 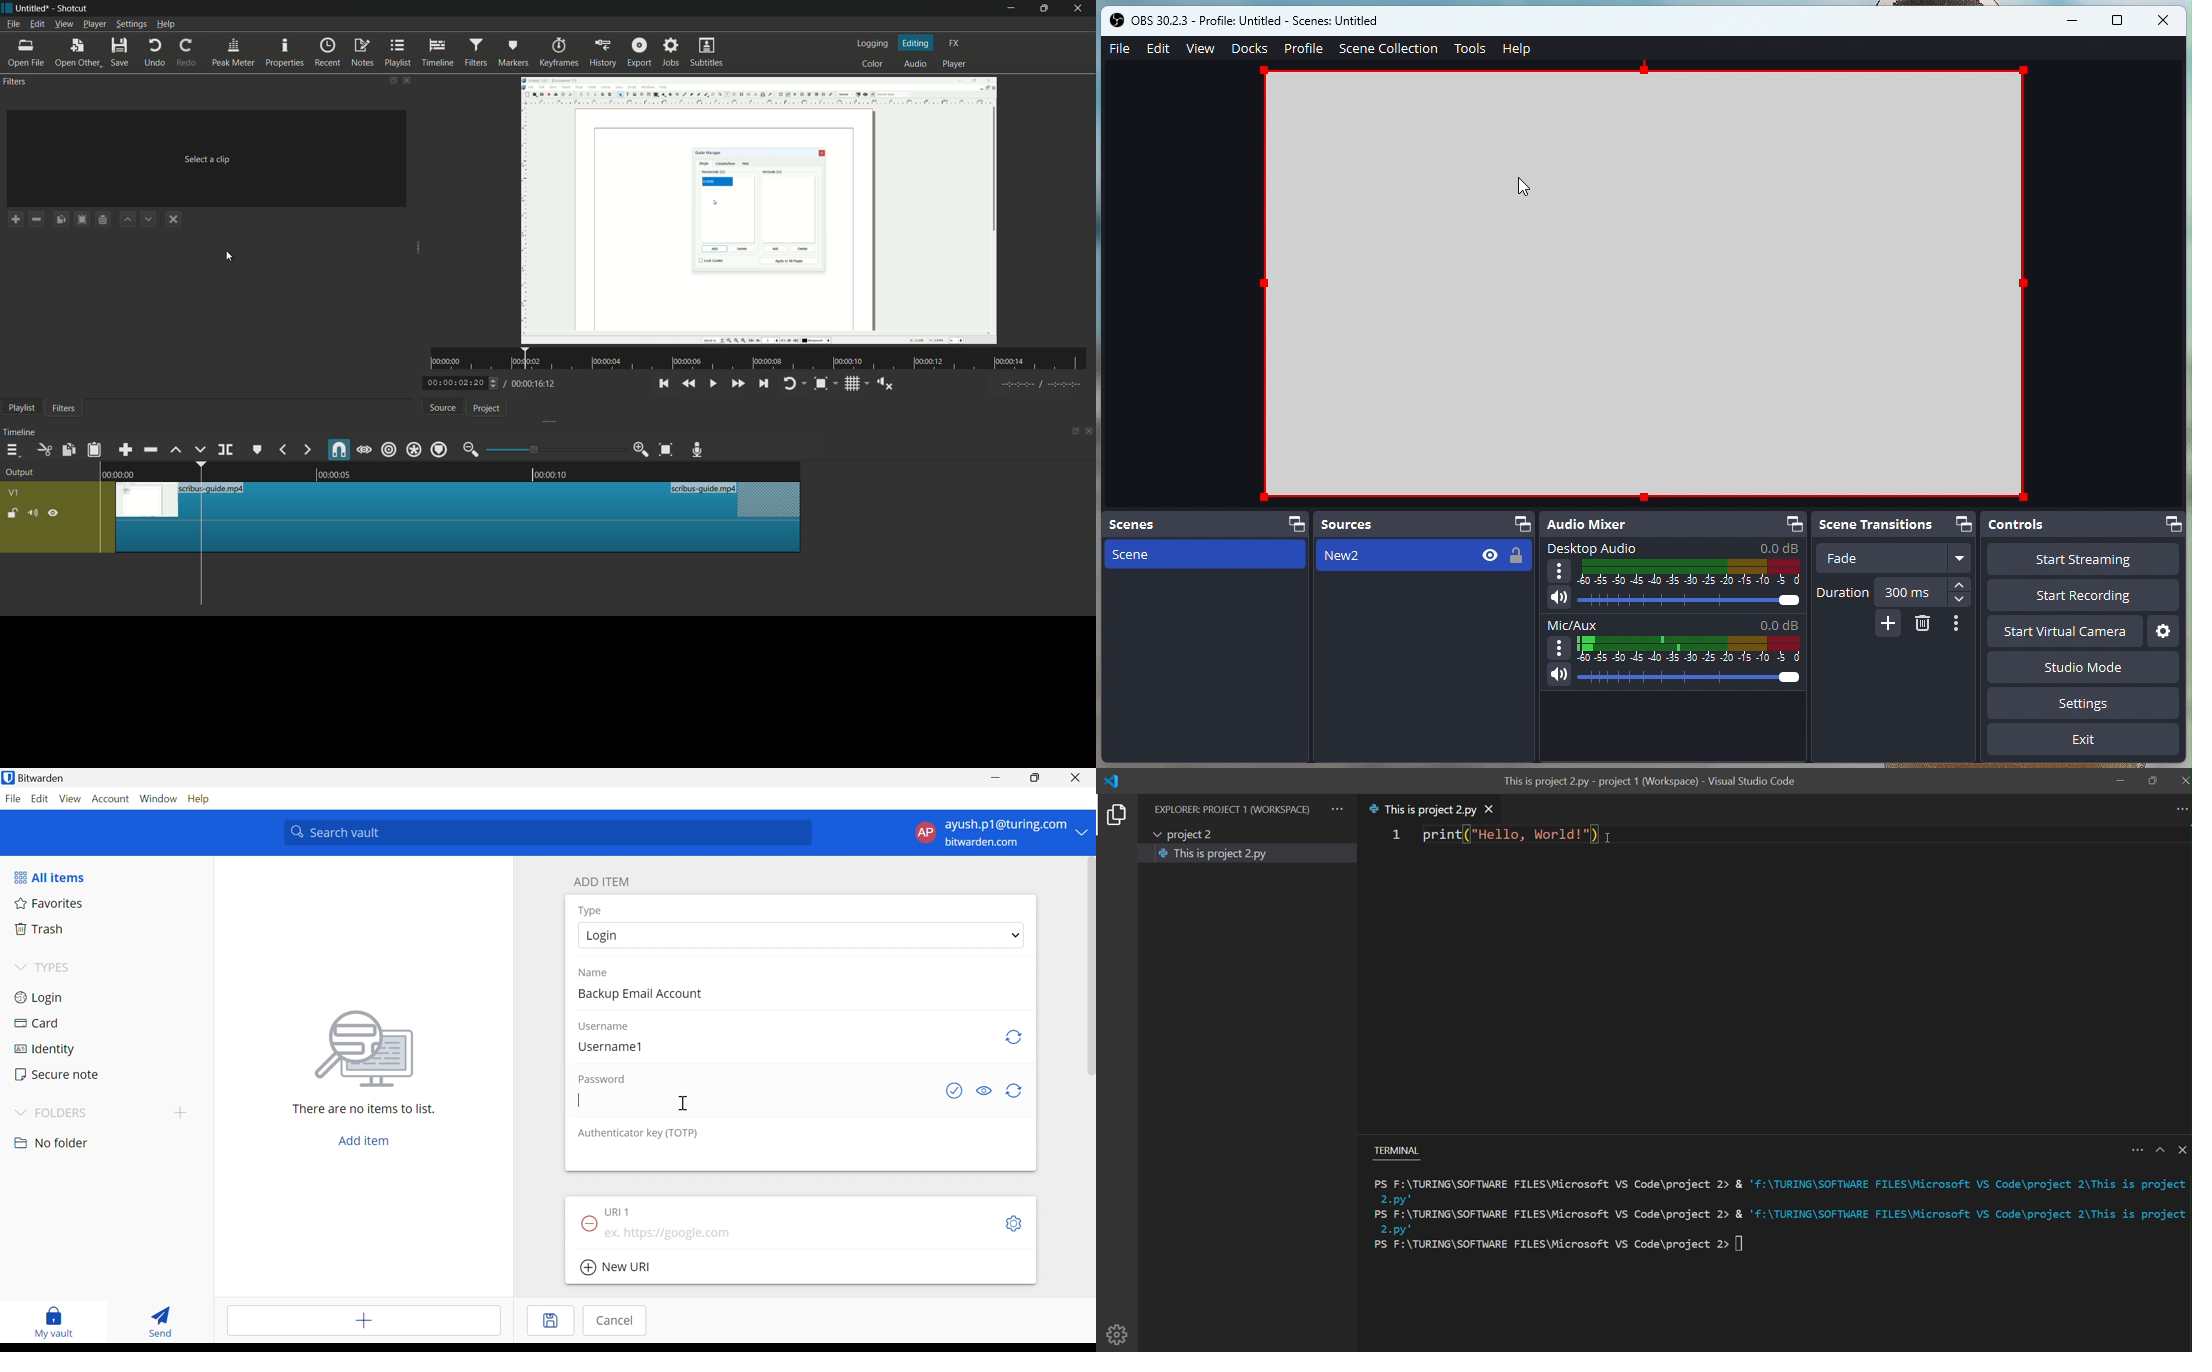 I want to click on Tools, so click(x=1470, y=50).